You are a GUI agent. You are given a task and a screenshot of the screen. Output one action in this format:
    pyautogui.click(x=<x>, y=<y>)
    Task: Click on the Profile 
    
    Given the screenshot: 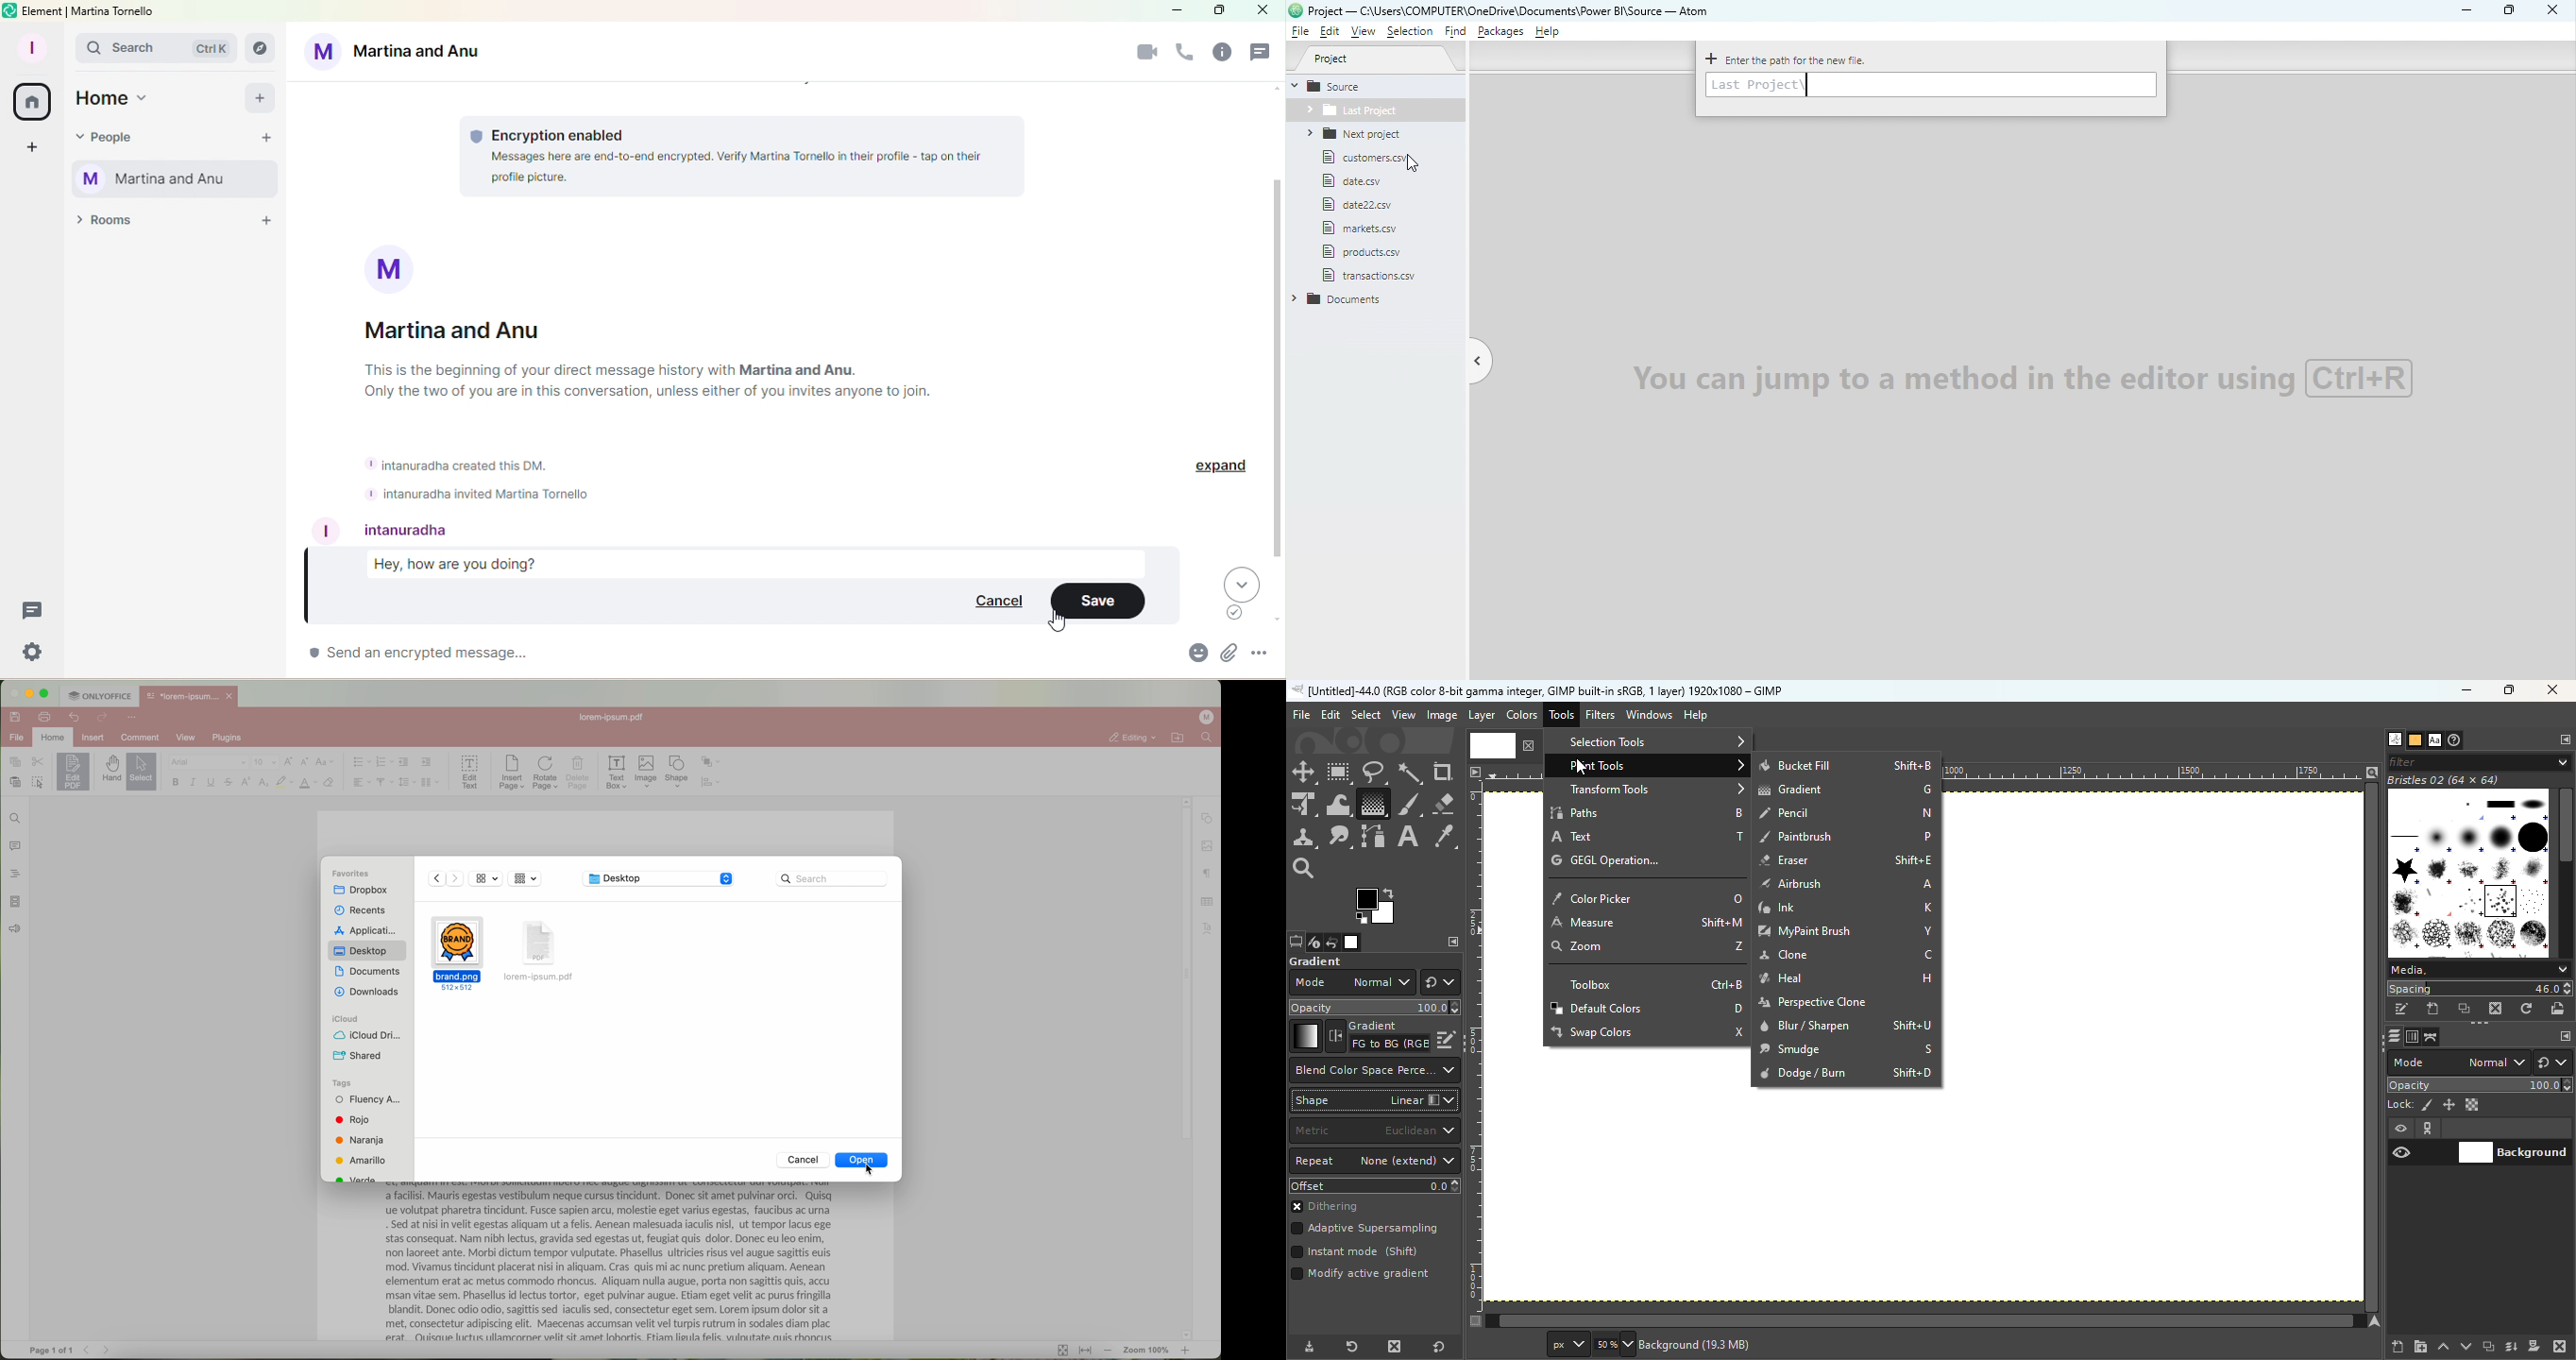 What is the action you would take?
    pyautogui.click(x=36, y=44)
    